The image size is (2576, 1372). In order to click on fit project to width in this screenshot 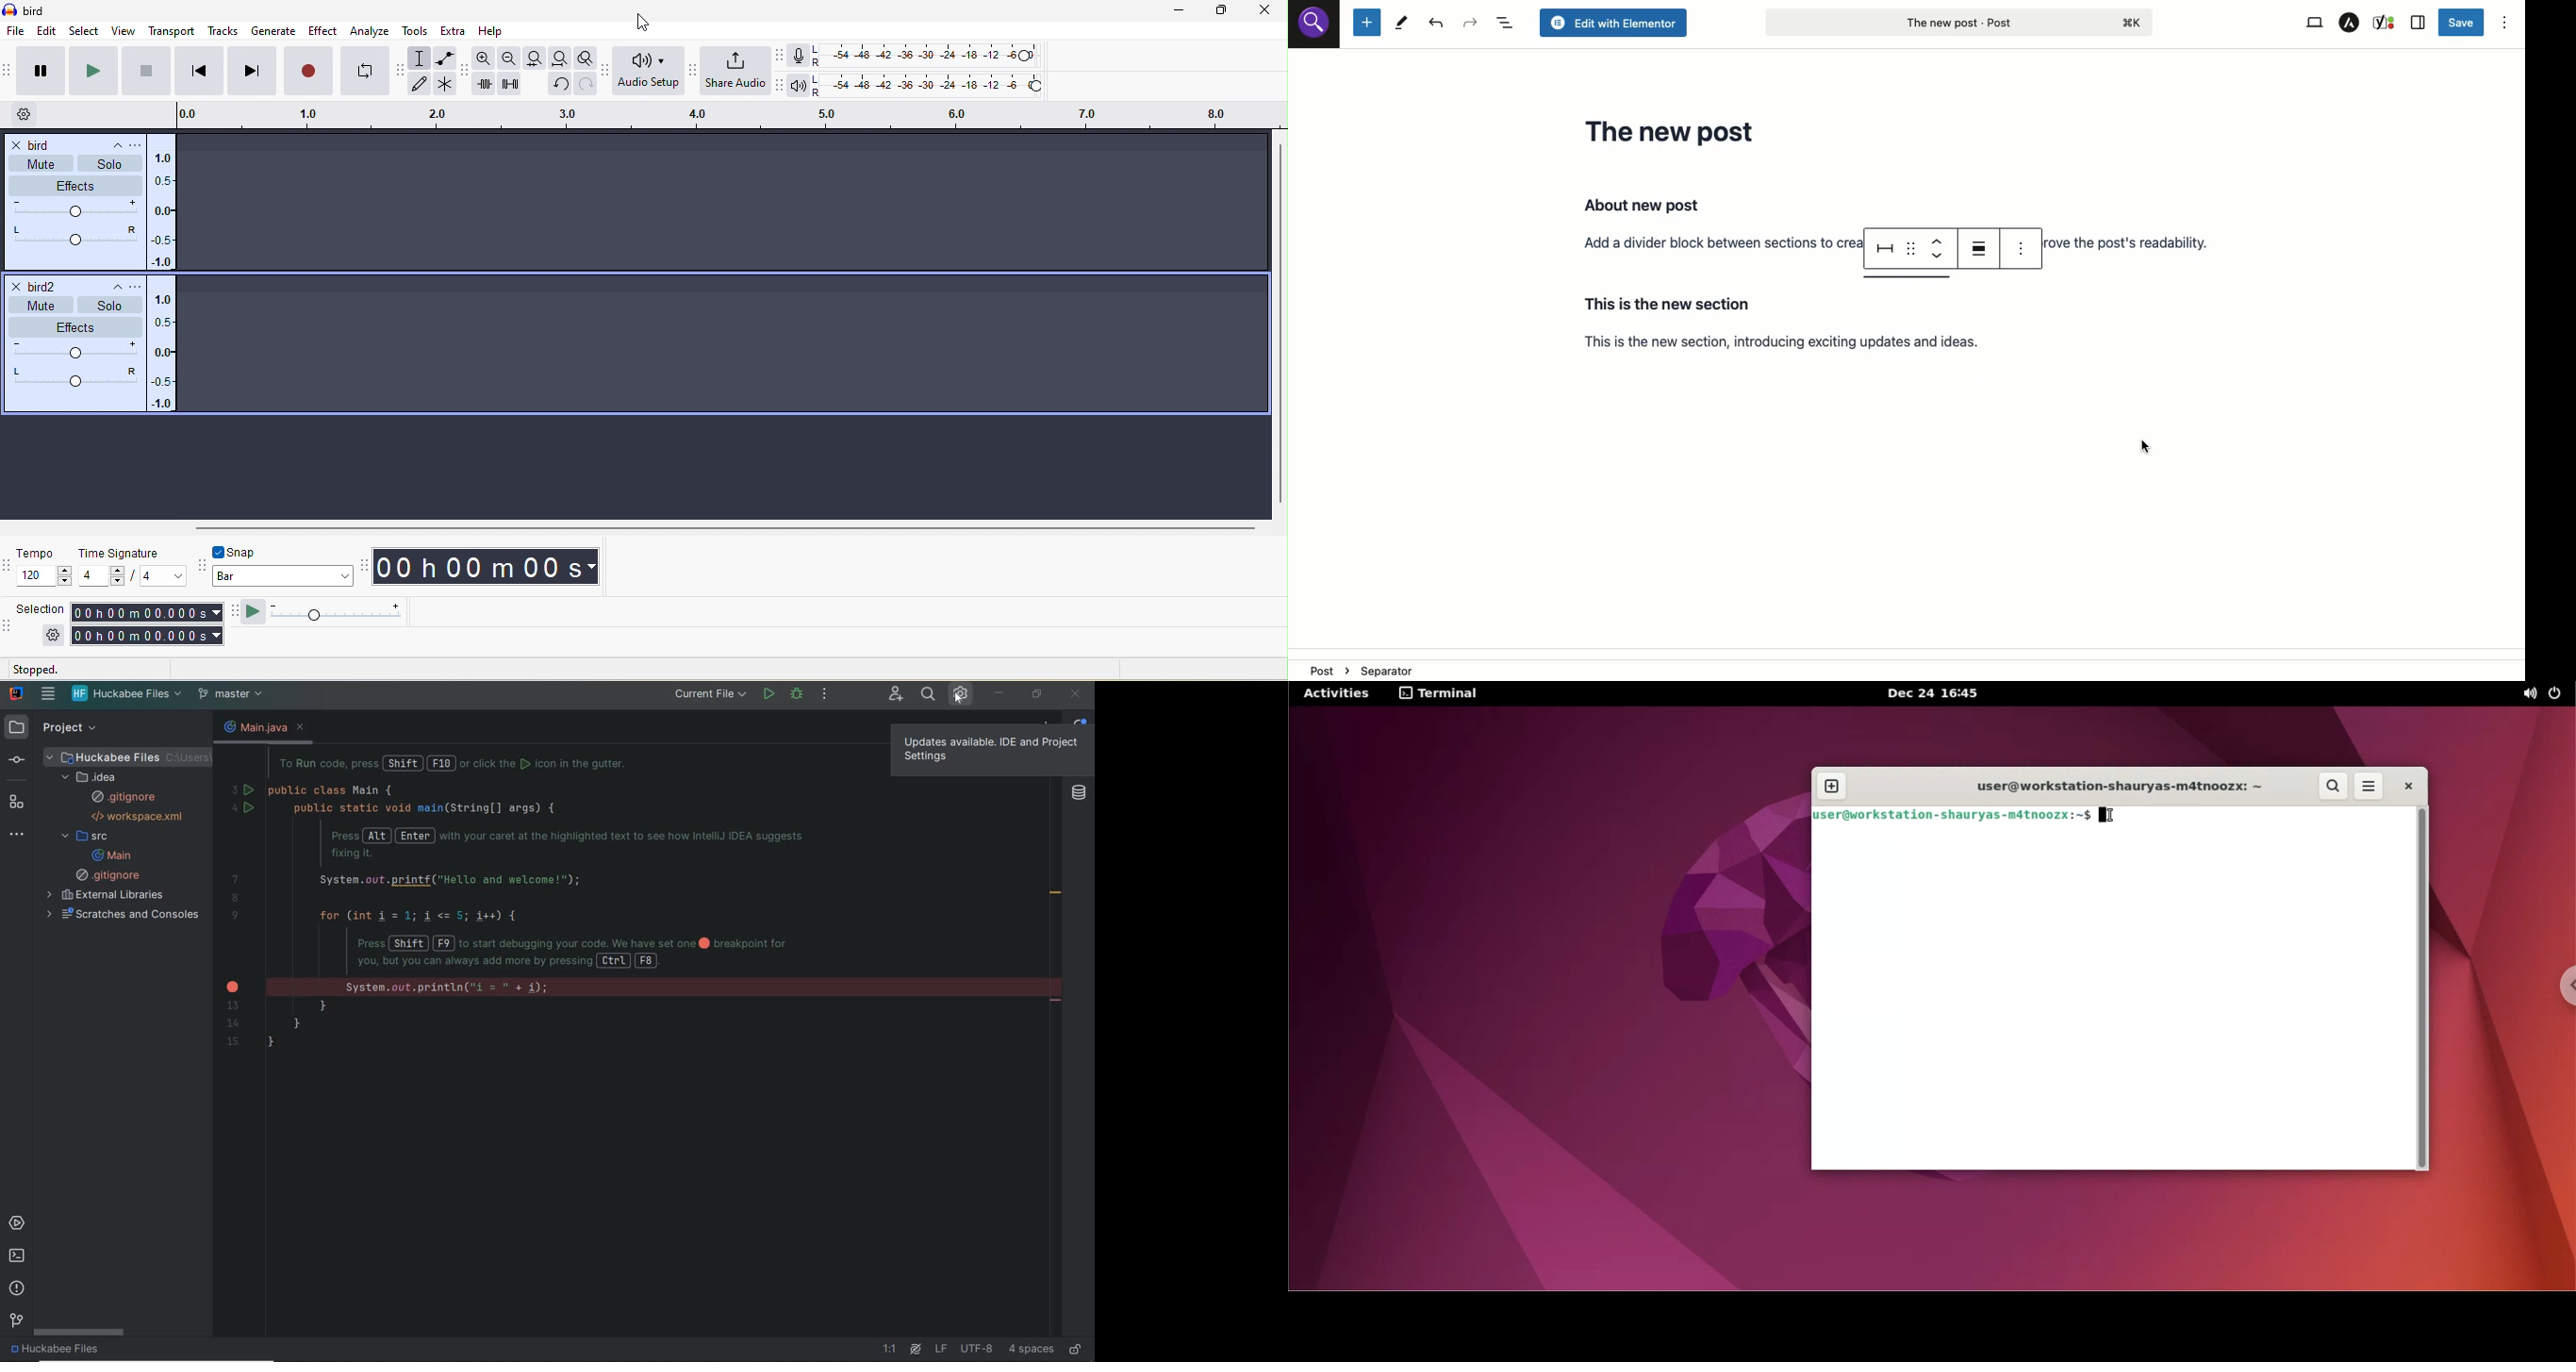, I will do `click(559, 58)`.